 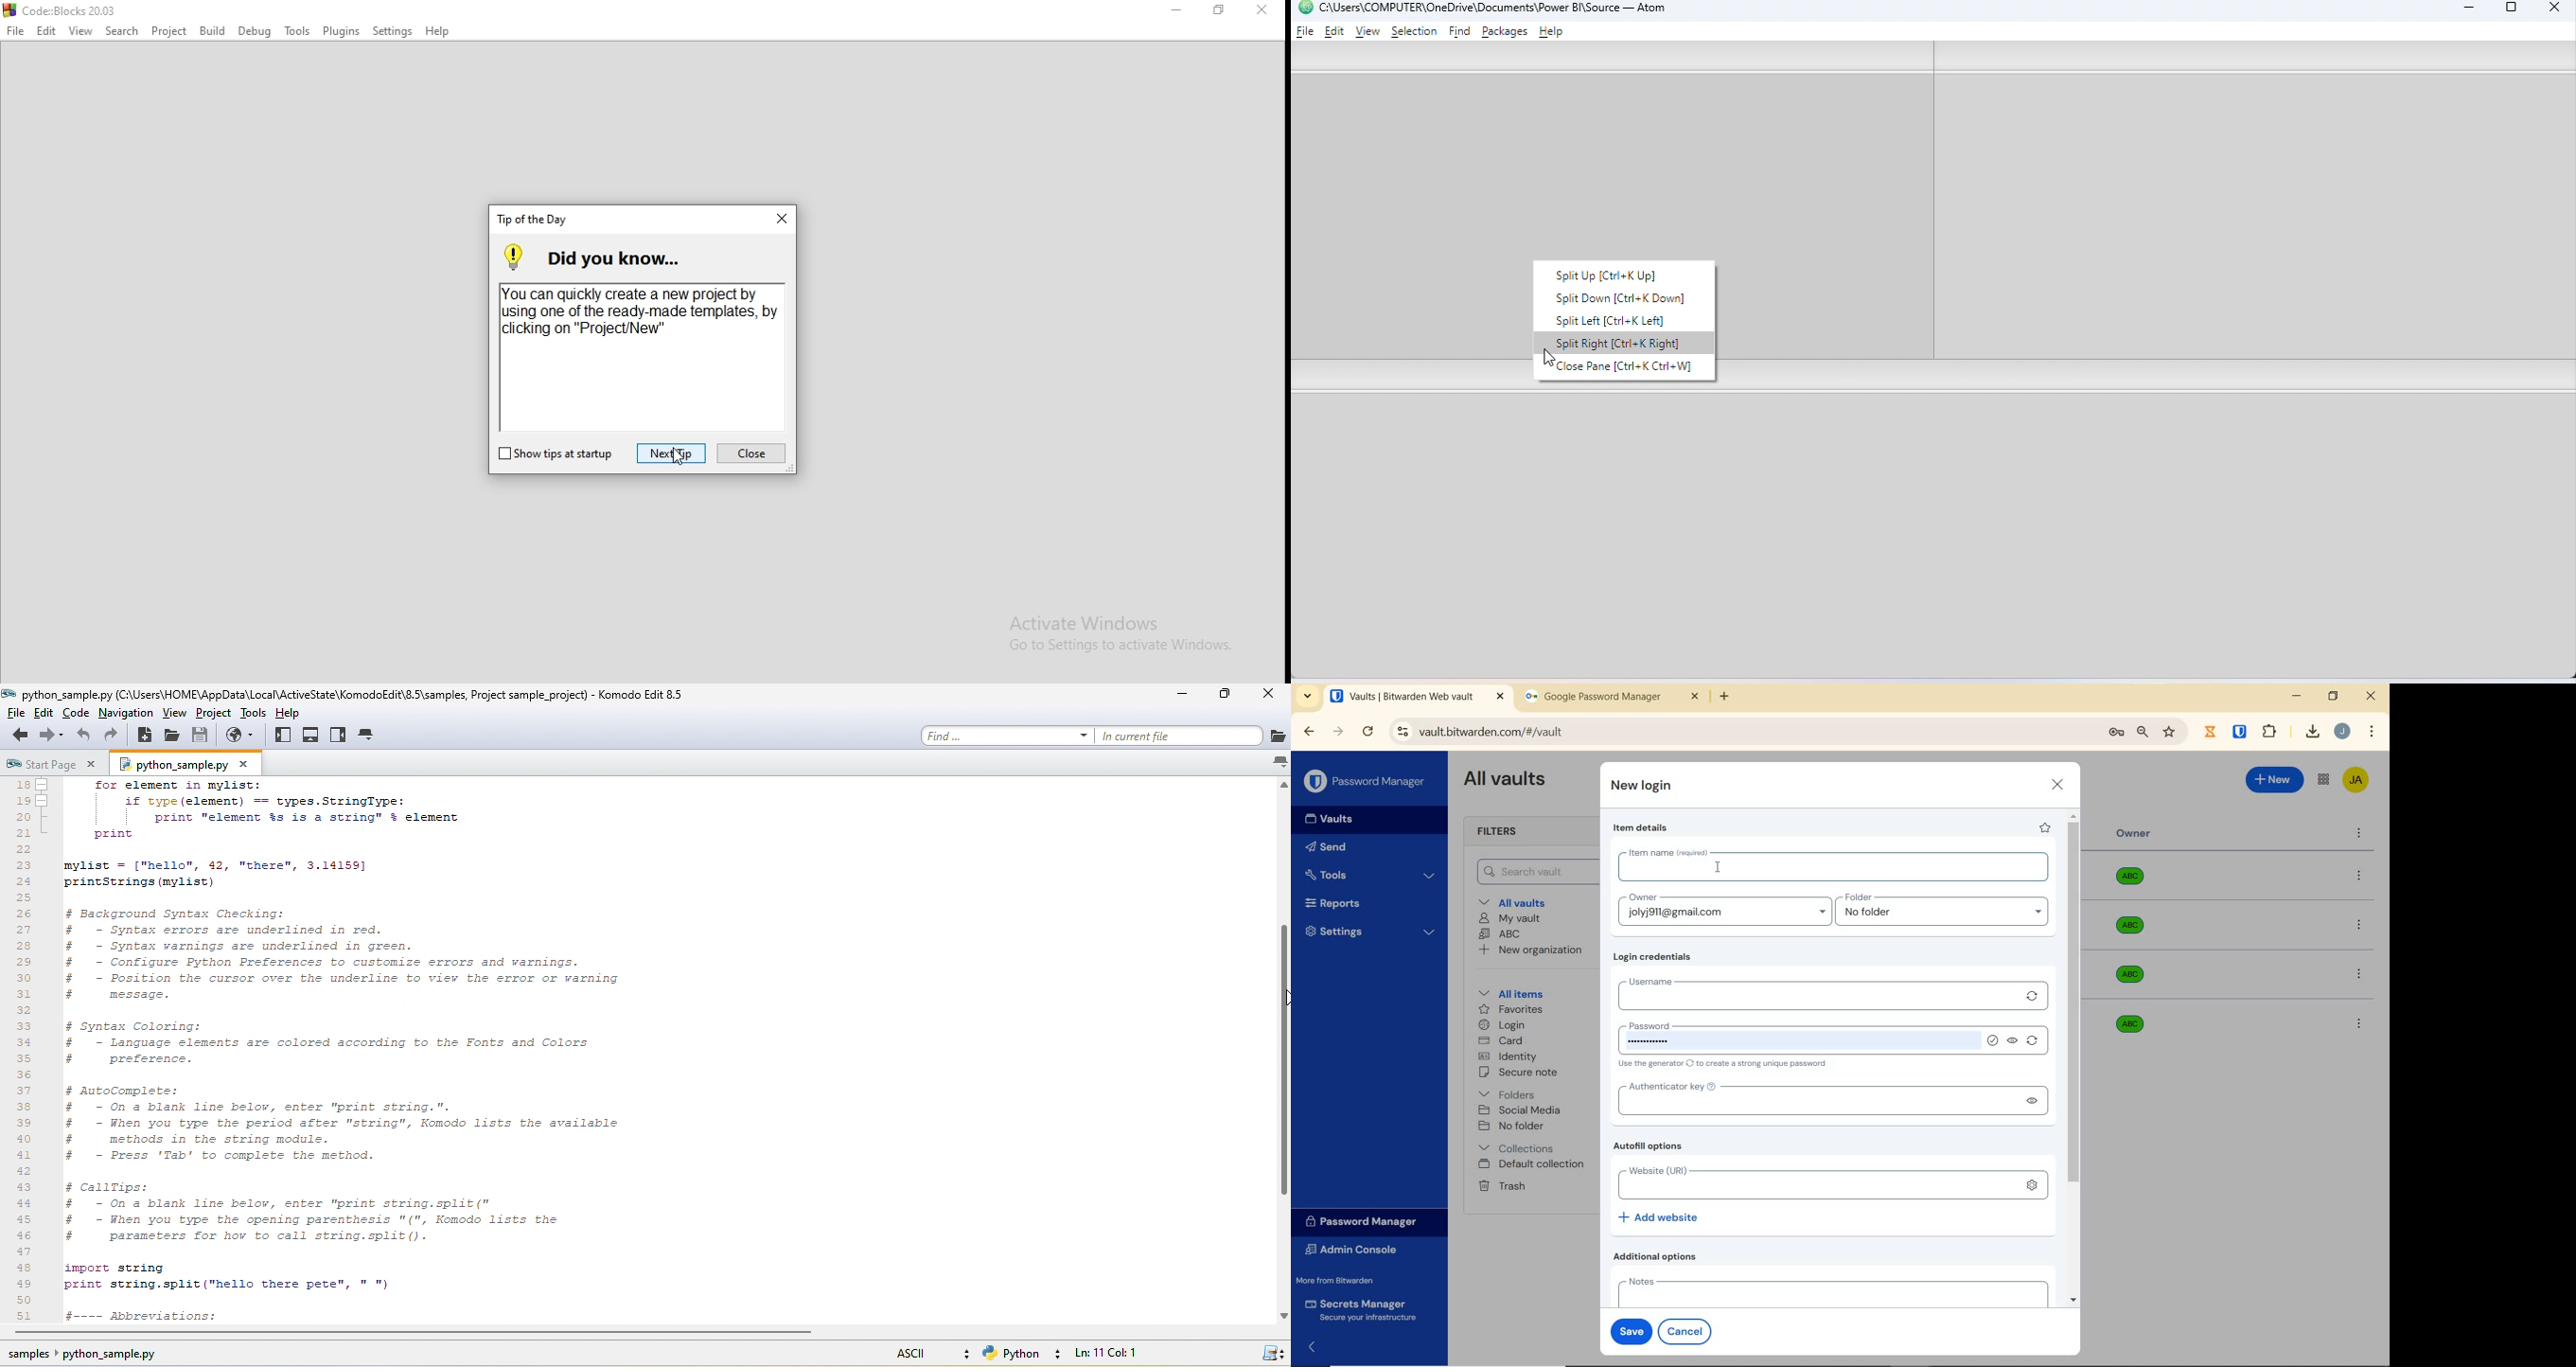 What do you see at coordinates (2142, 732) in the screenshot?
I see `zoom` at bounding box center [2142, 732].